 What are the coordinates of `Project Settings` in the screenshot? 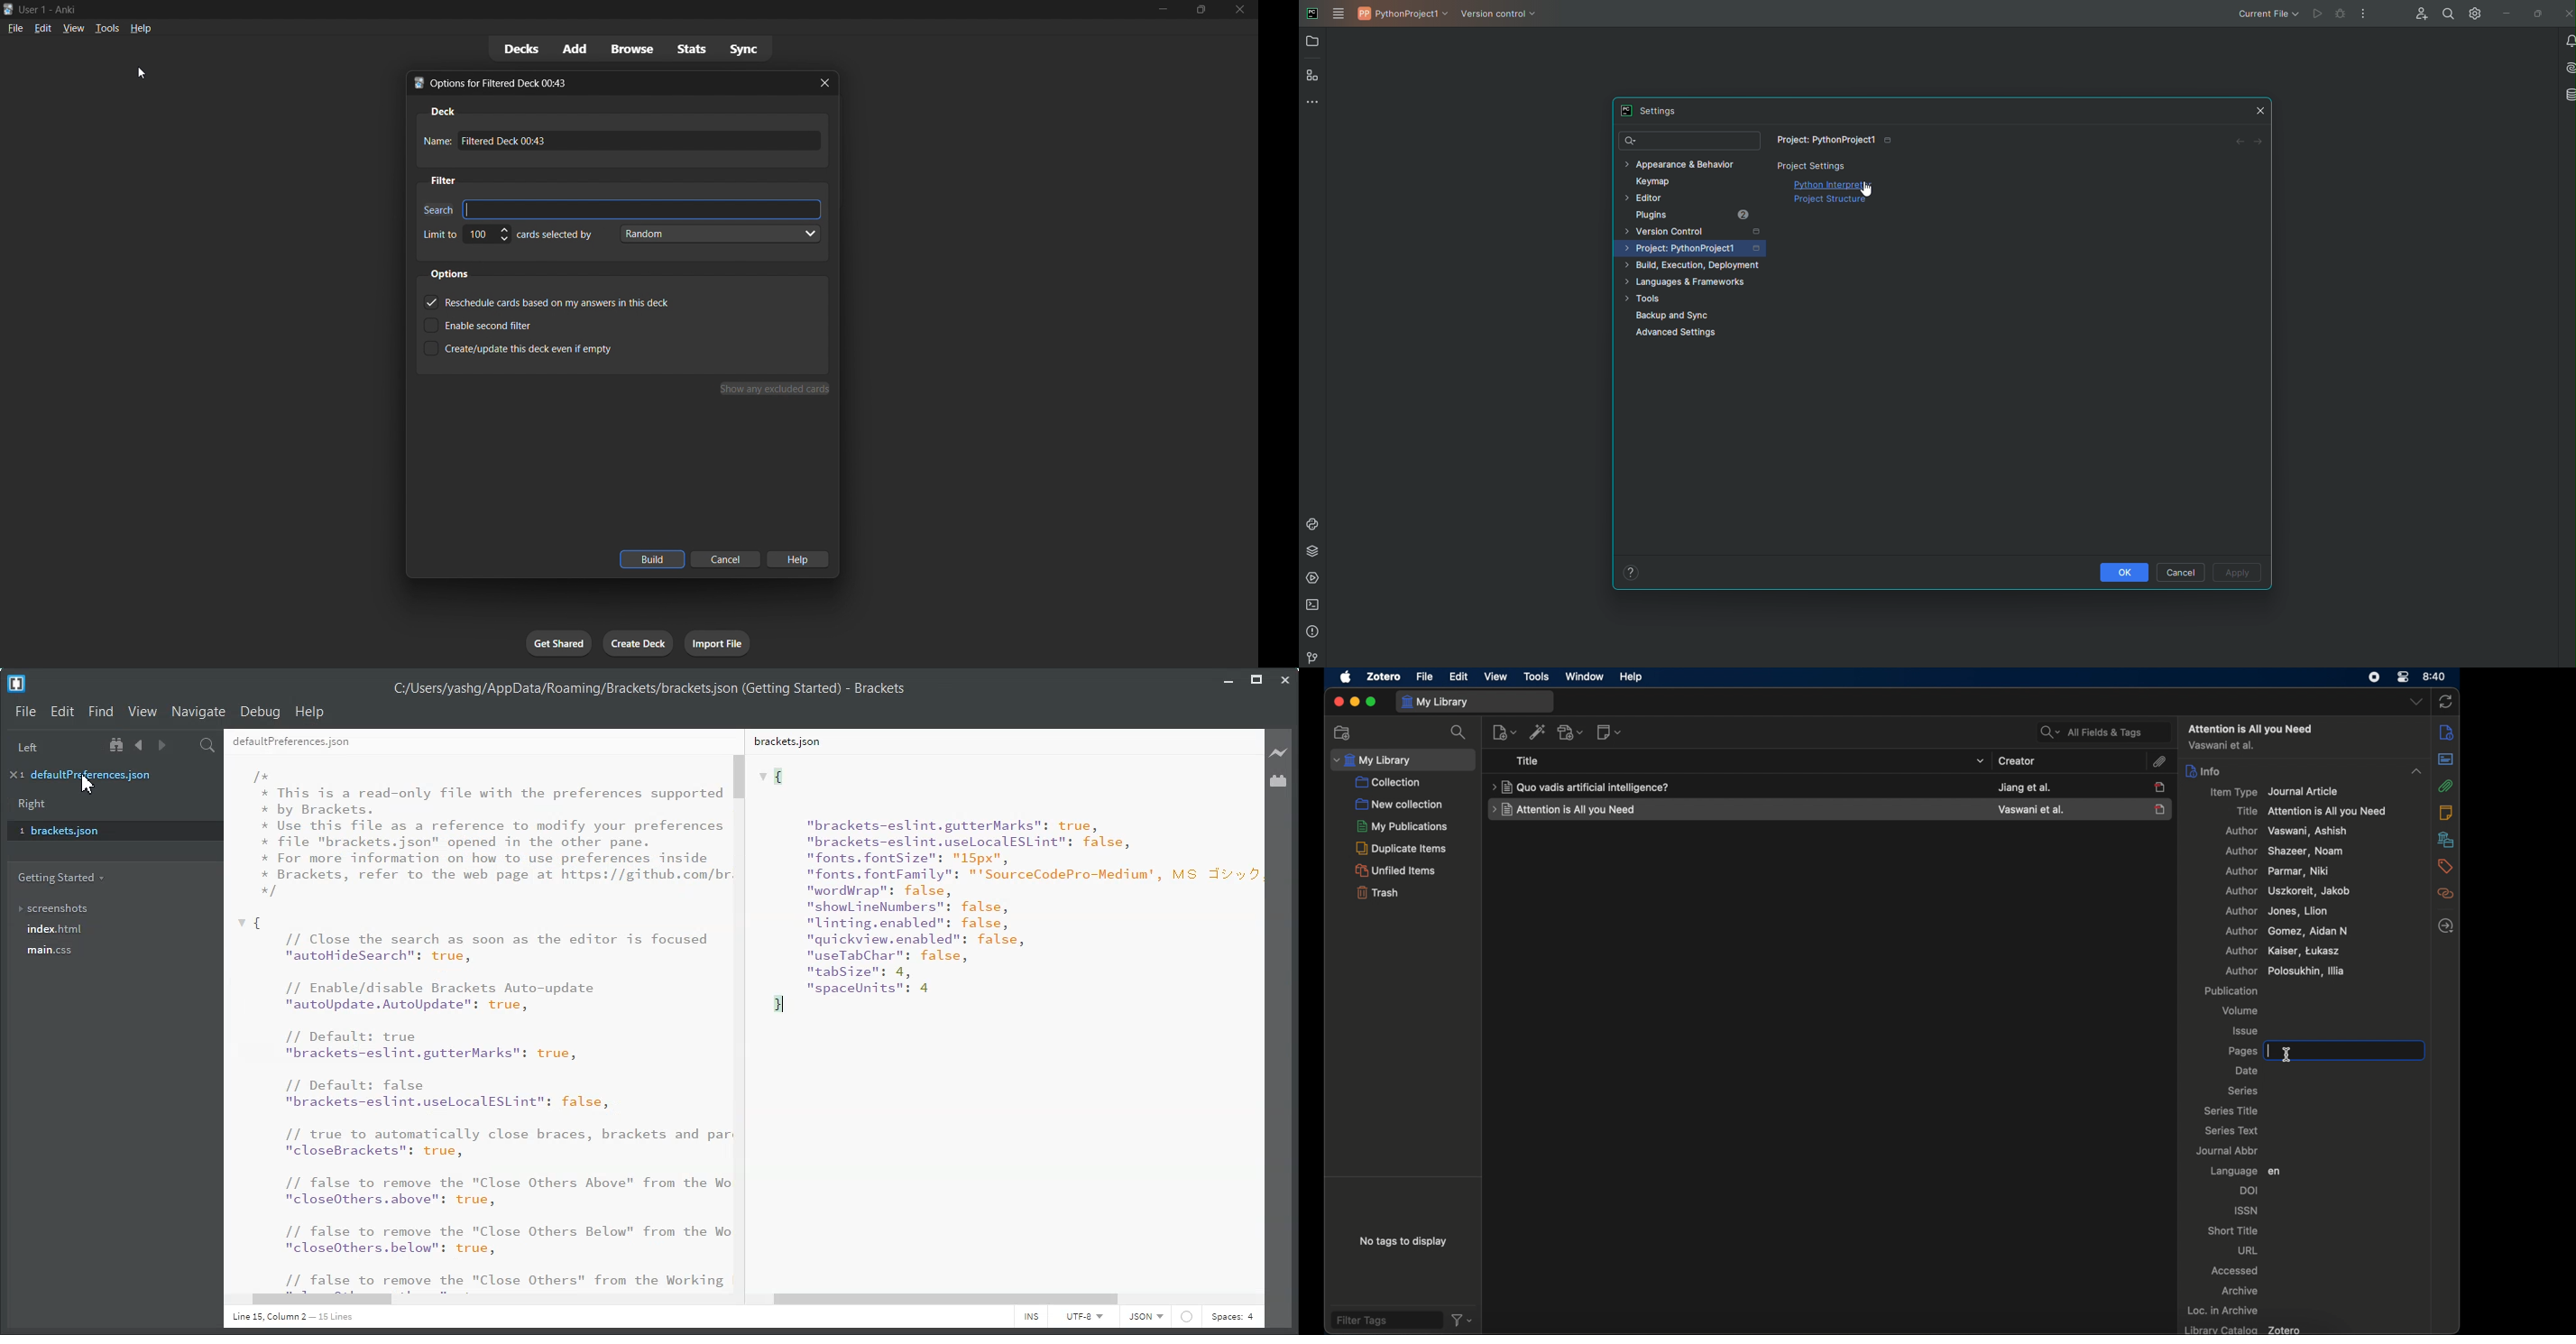 It's located at (1814, 166).